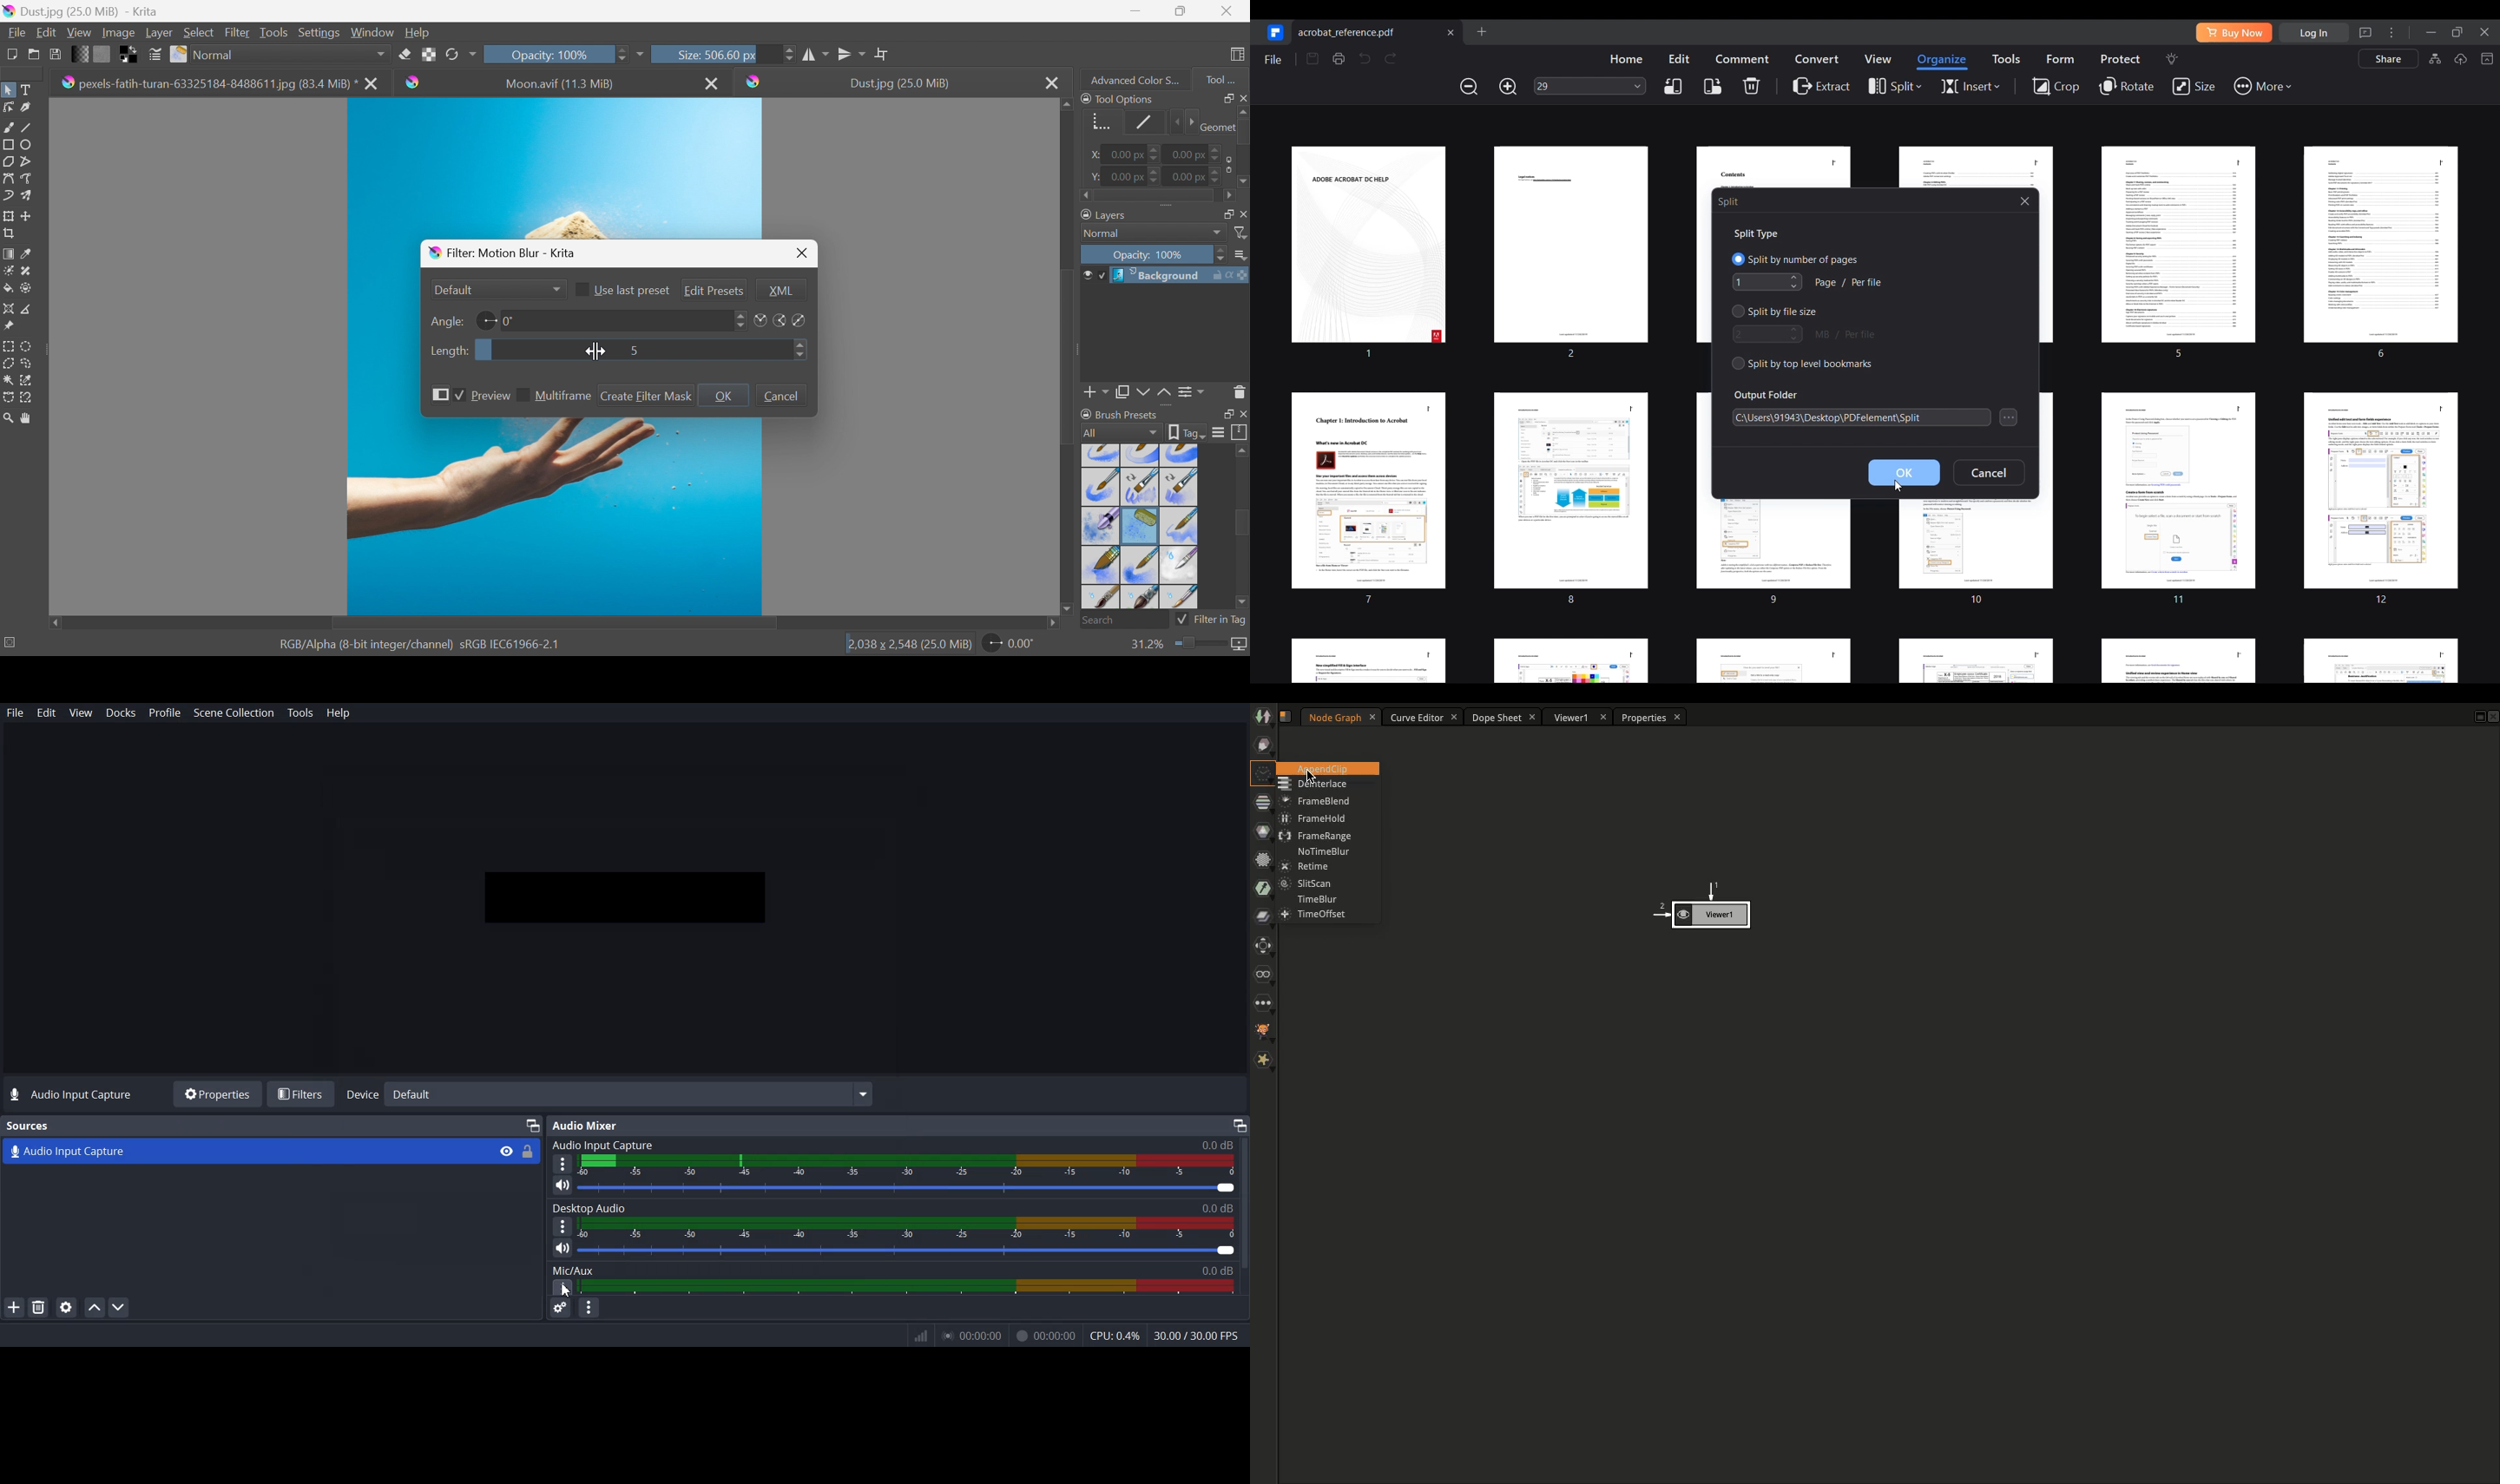 The width and height of the screenshot is (2520, 1484). I want to click on Maximize, so click(1240, 1125).